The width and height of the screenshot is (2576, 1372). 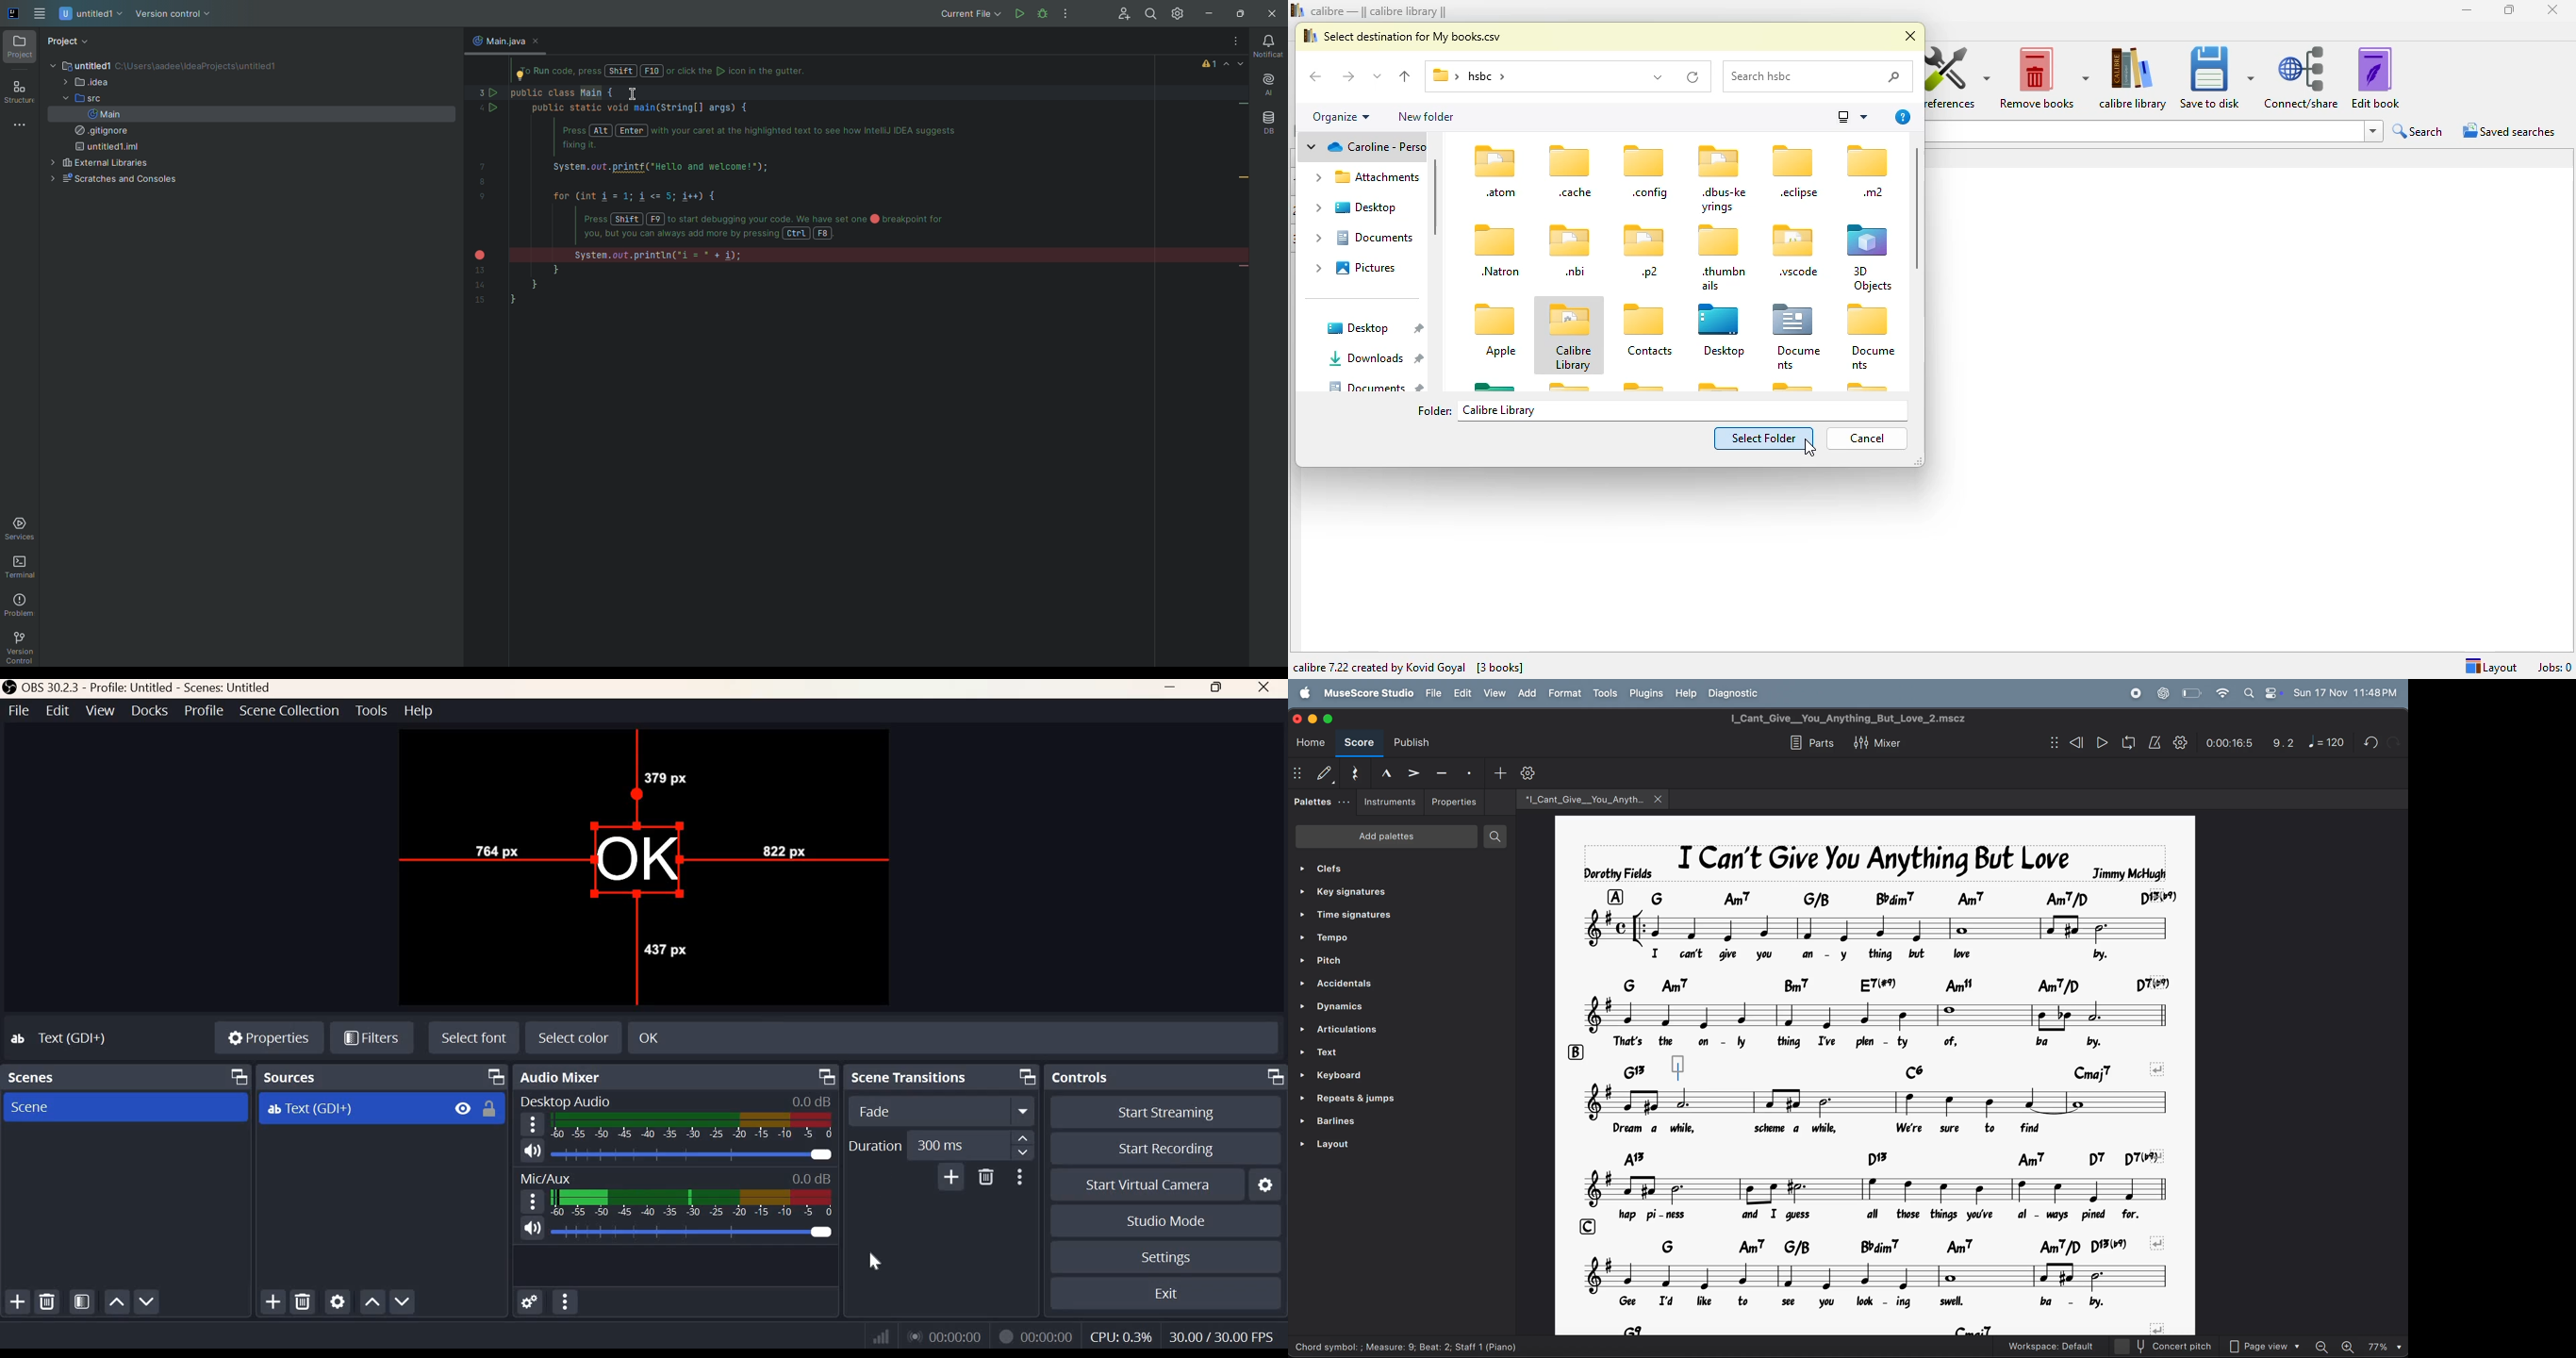 I want to click on Exit, so click(x=1167, y=1292).